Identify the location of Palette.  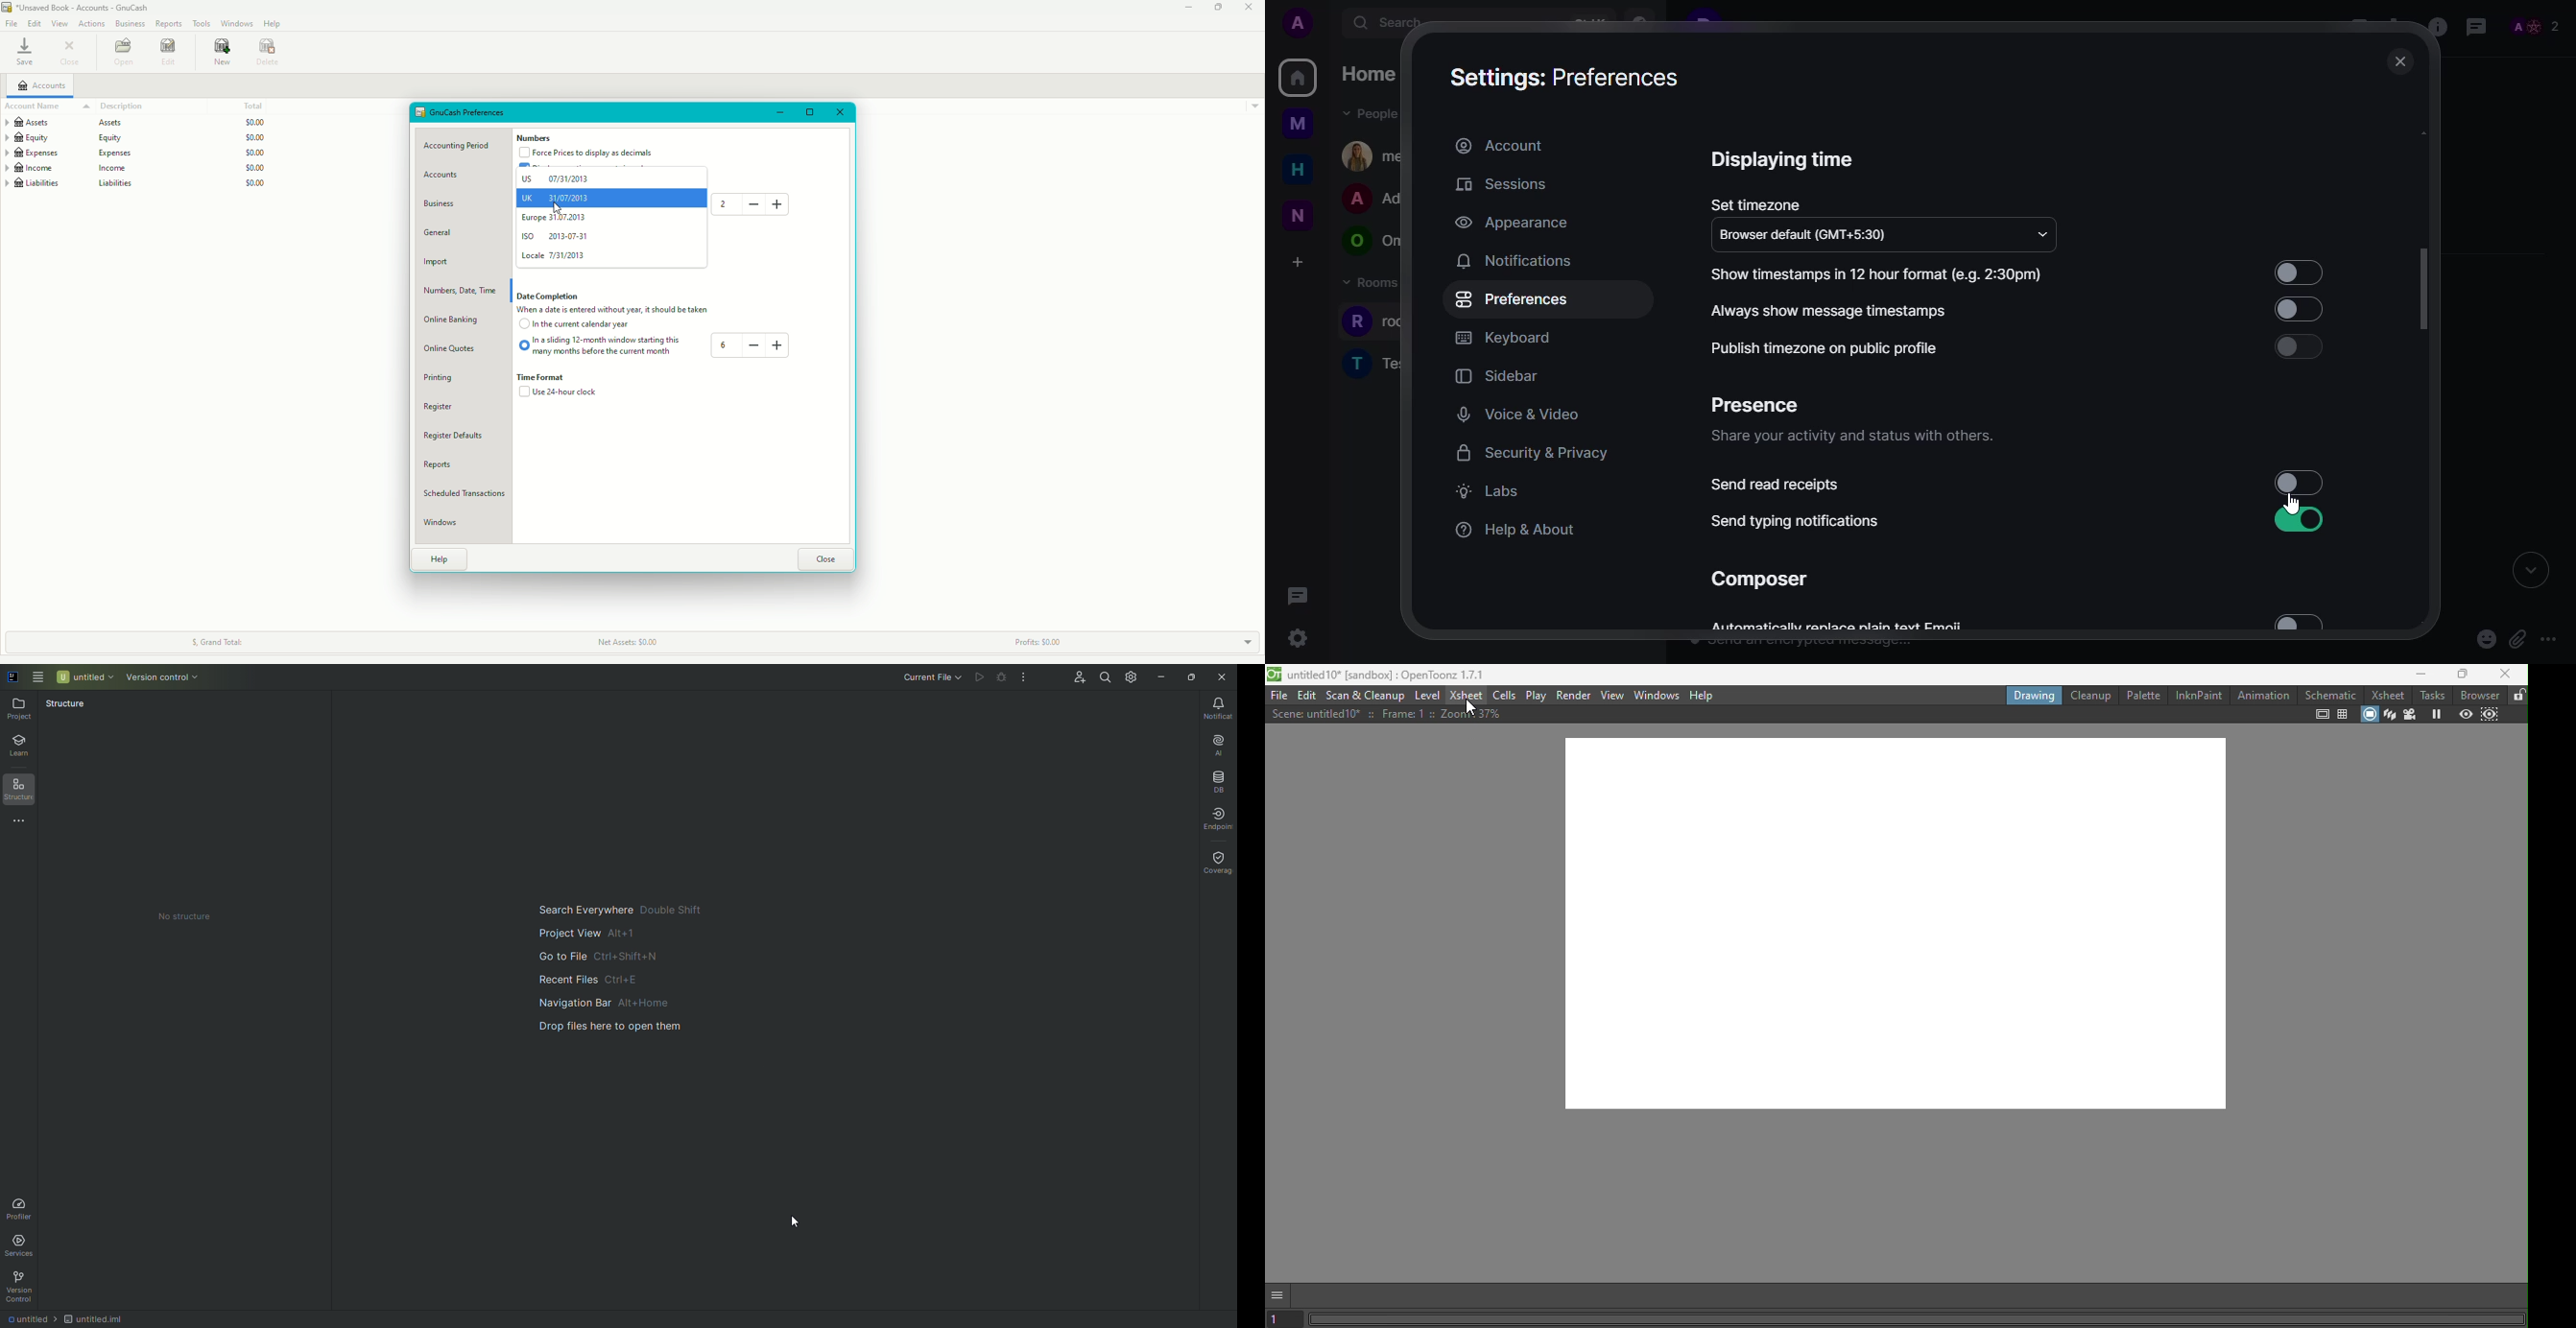
(2143, 695).